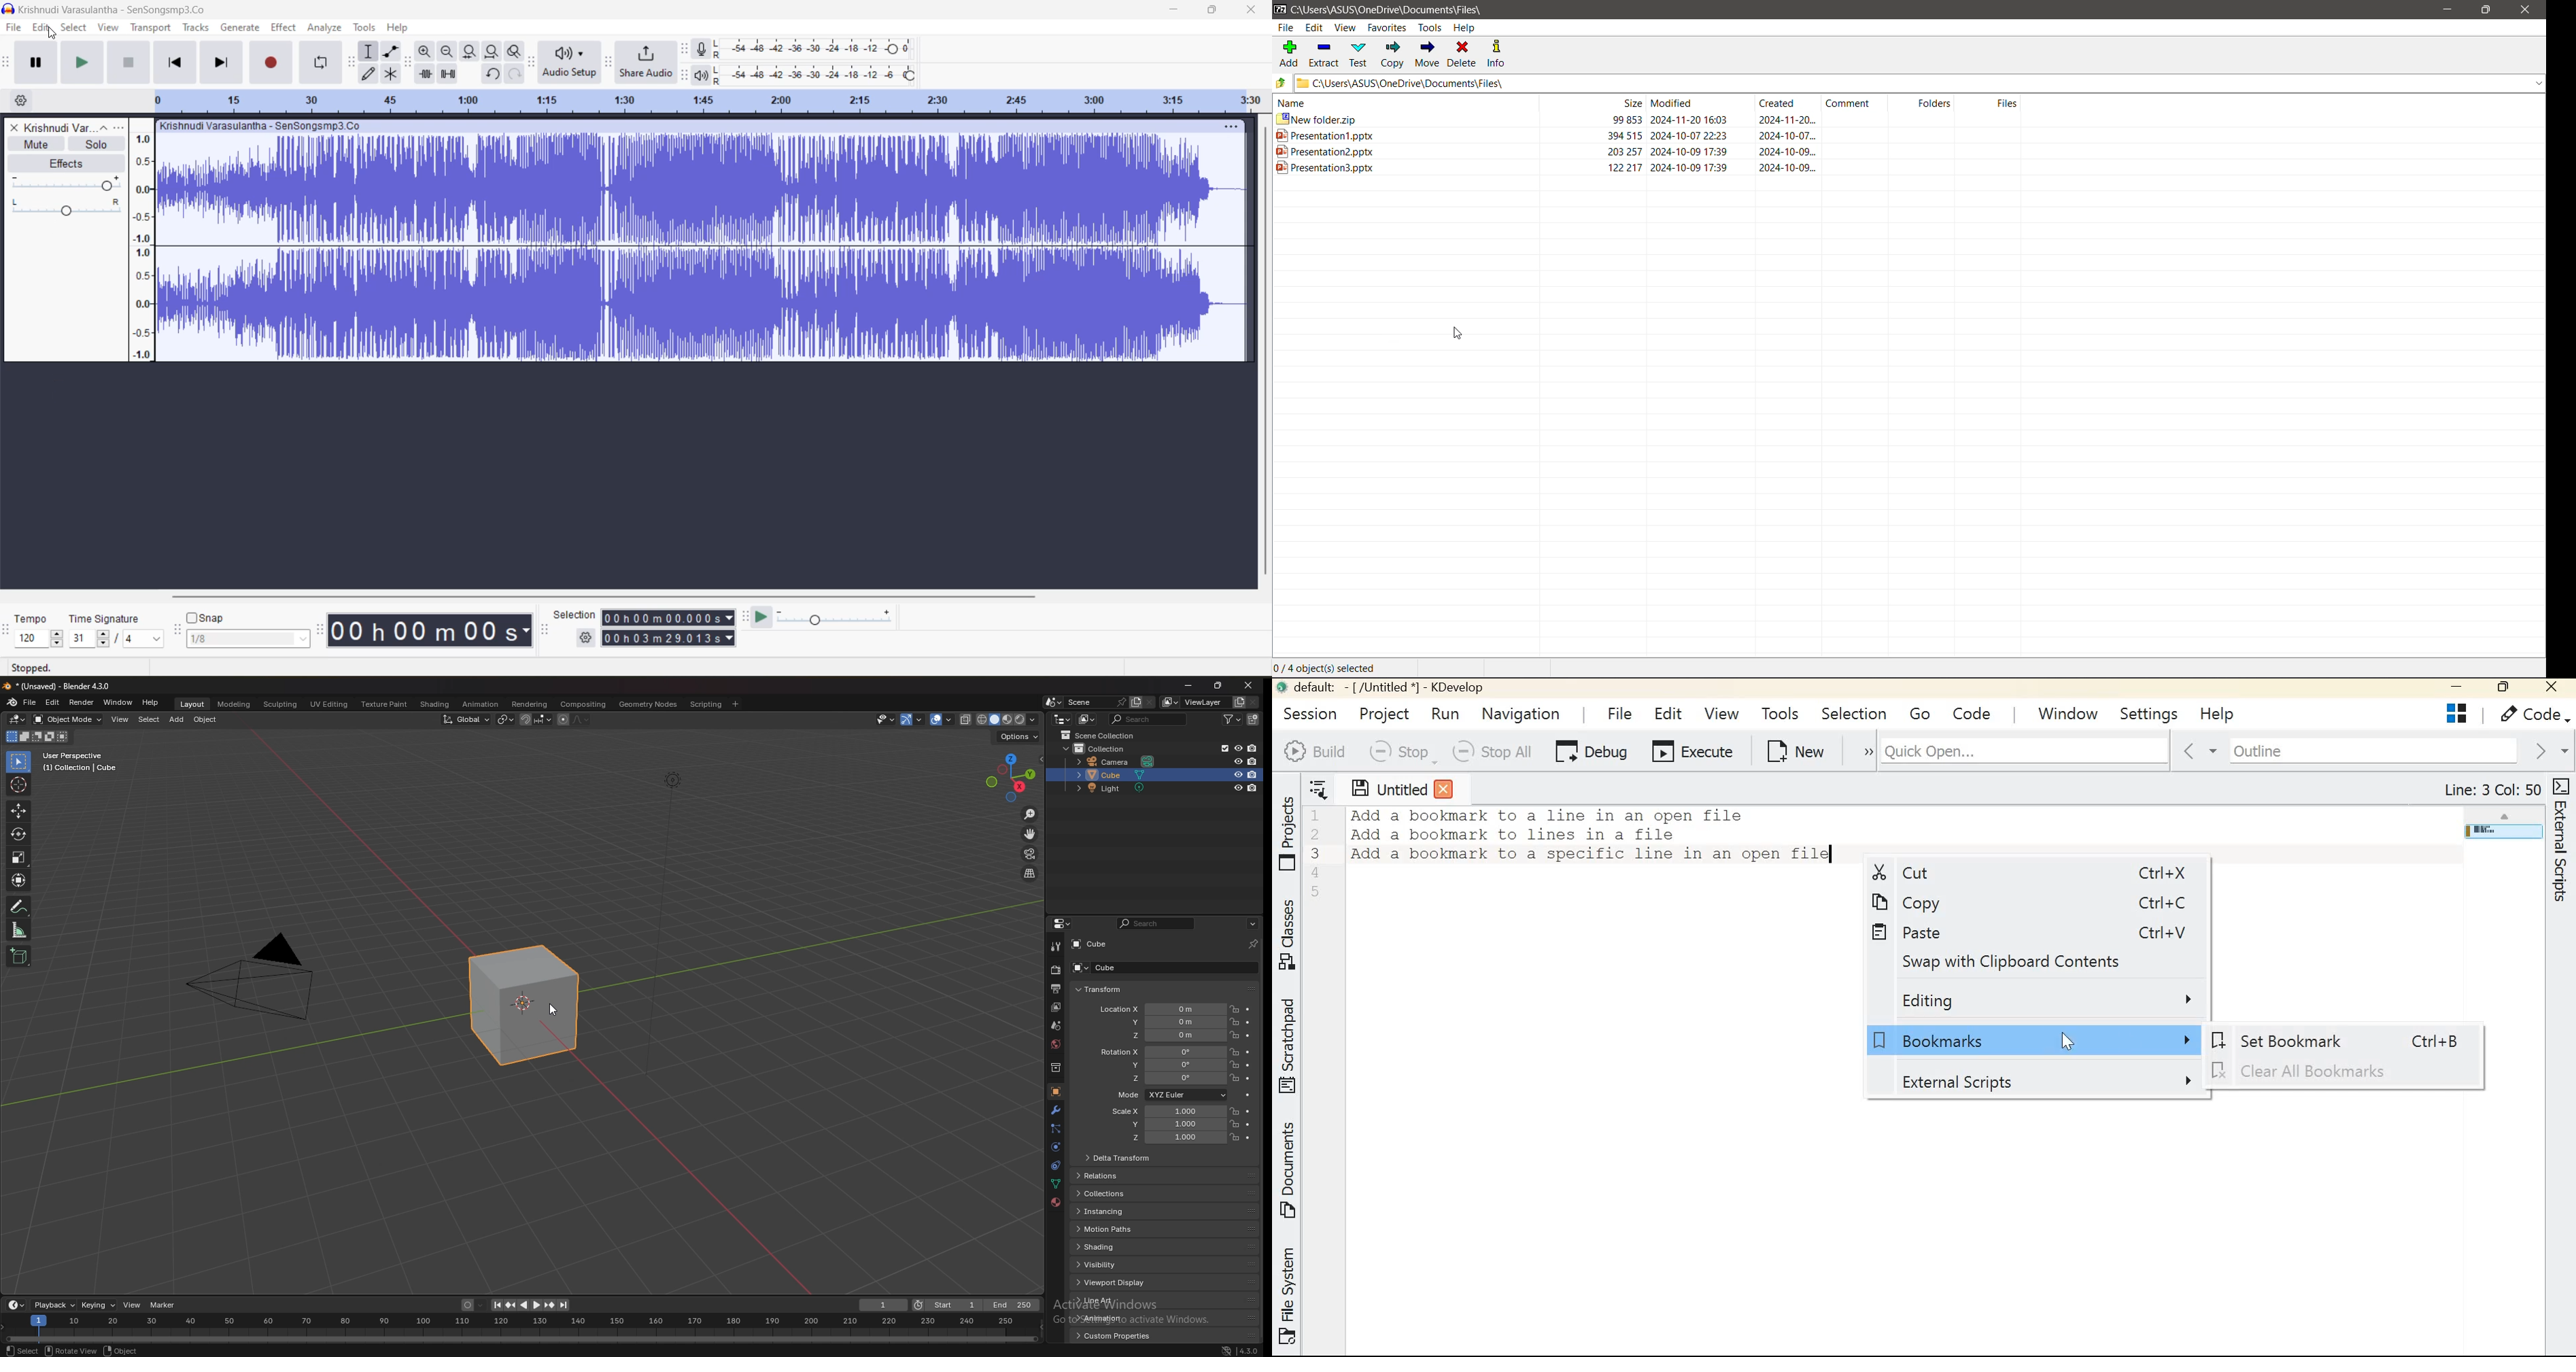 The width and height of the screenshot is (2576, 1372). What do you see at coordinates (1648, 151) in the screenshot?
I see `ppt 2` at bounding box center [1648, 151].